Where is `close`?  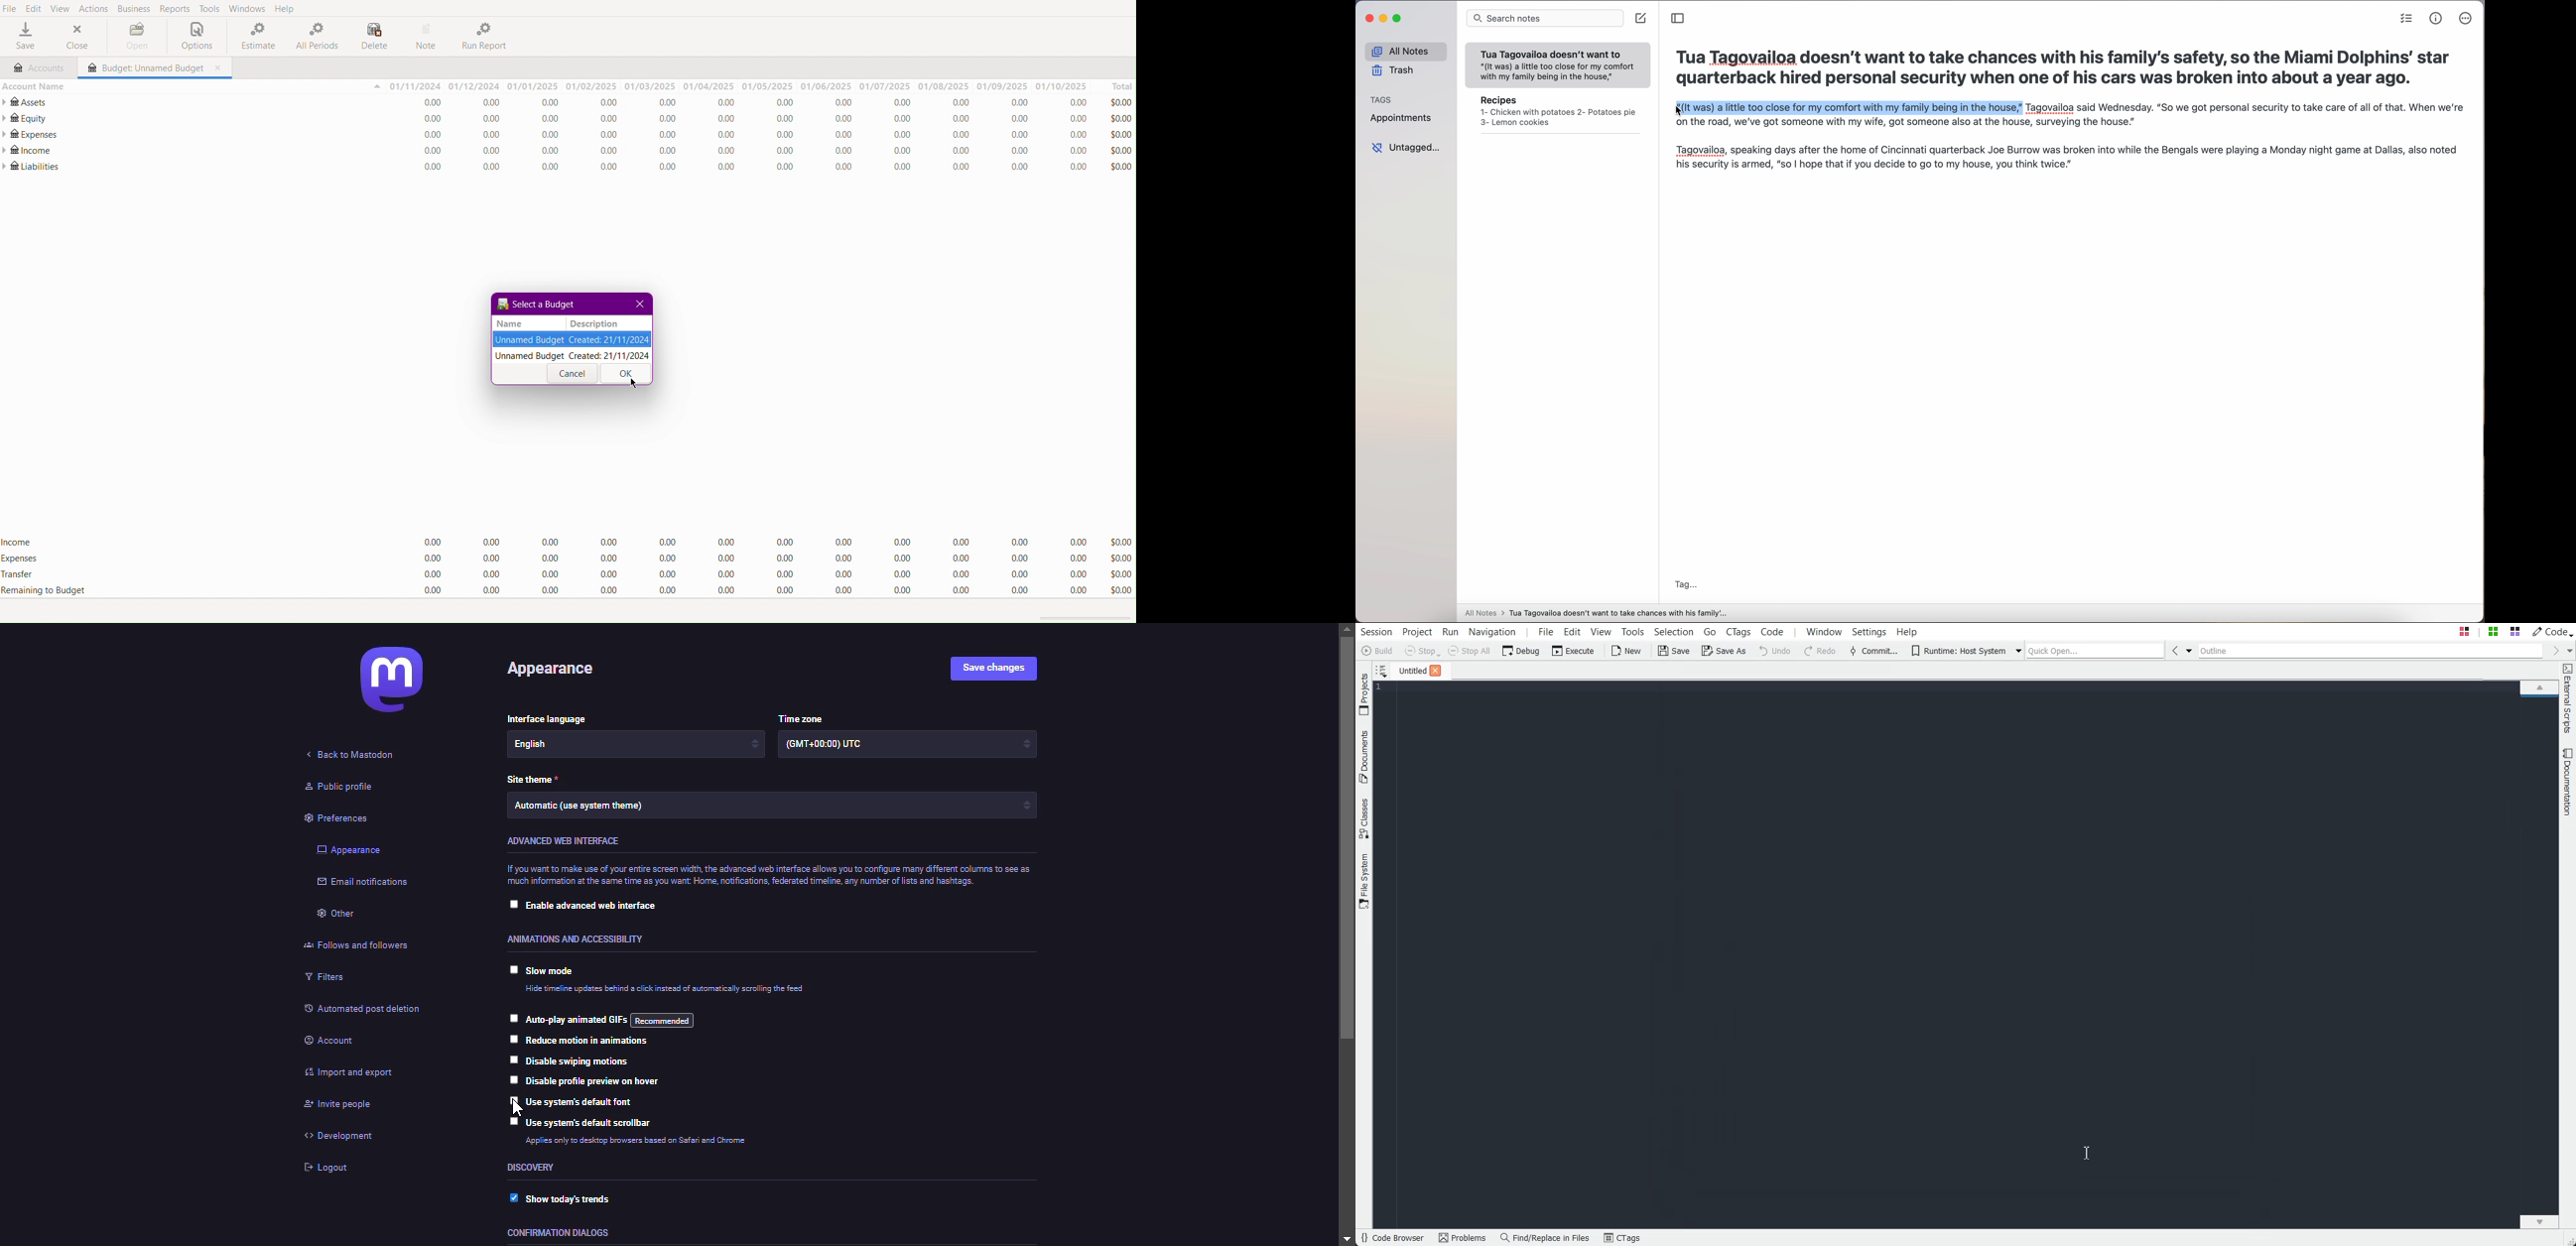 close is located at coordinates (220, 68).